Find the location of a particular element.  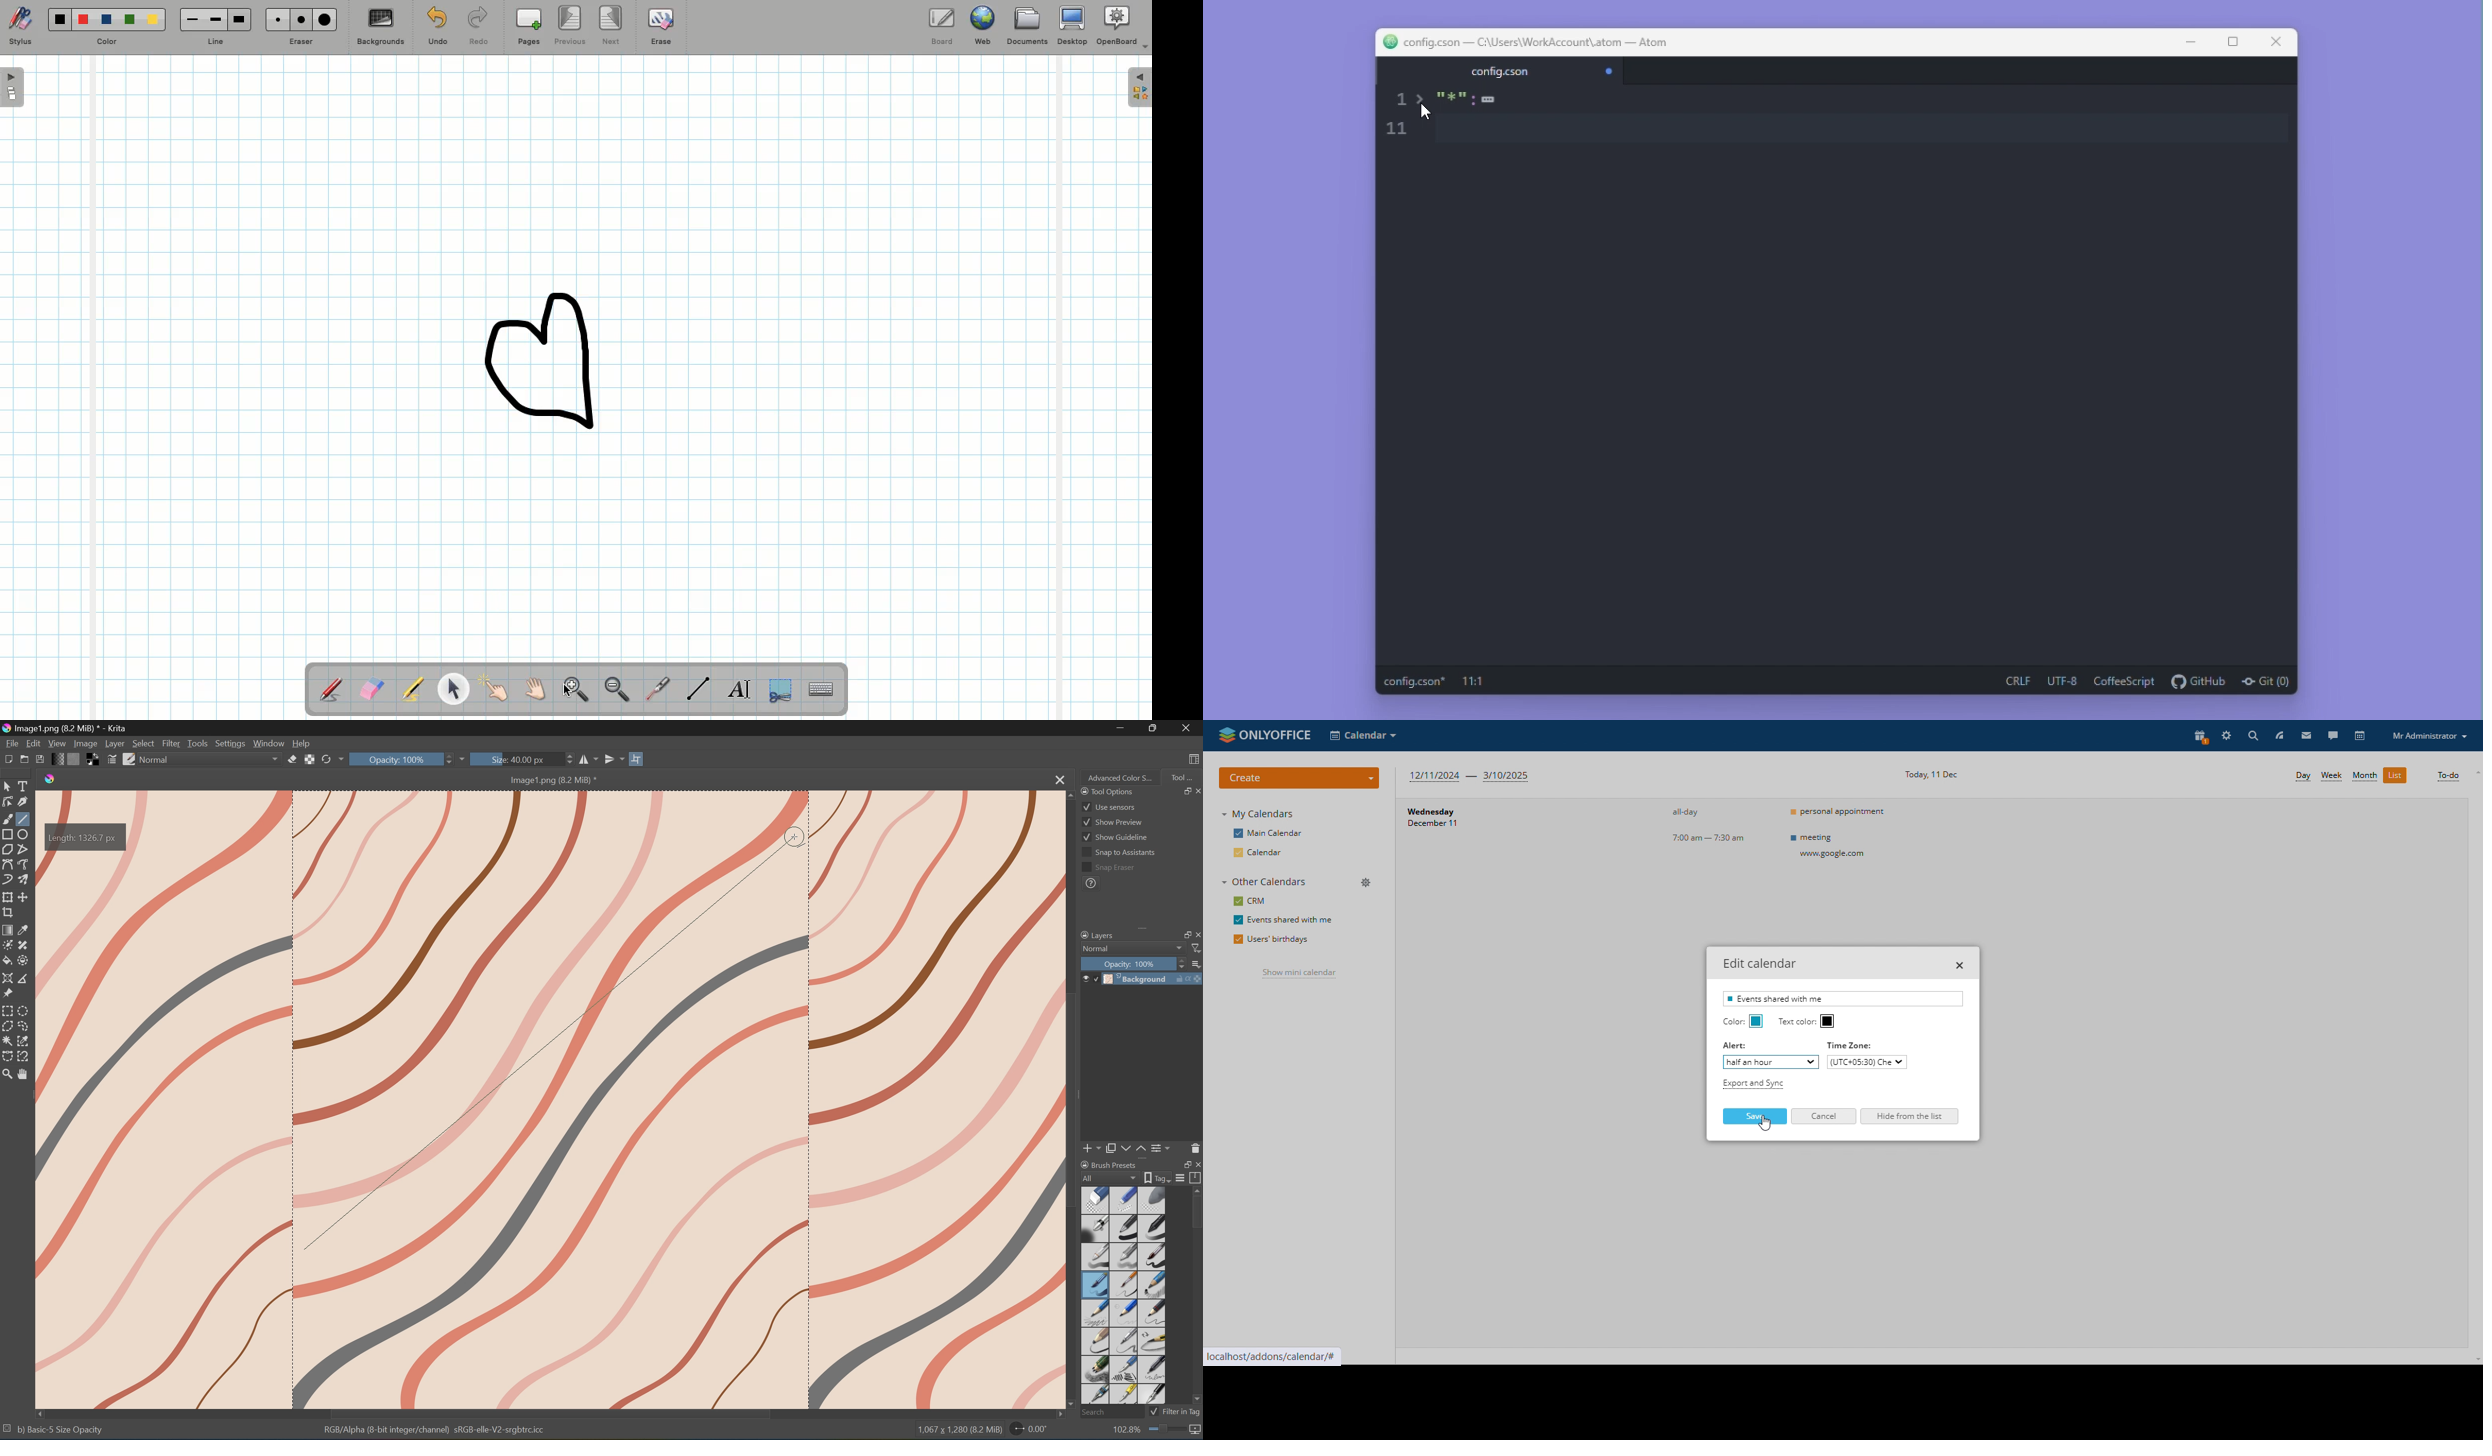

1,067 * 1,280 (3.2 MB) is located at coordinates (958, 1431).